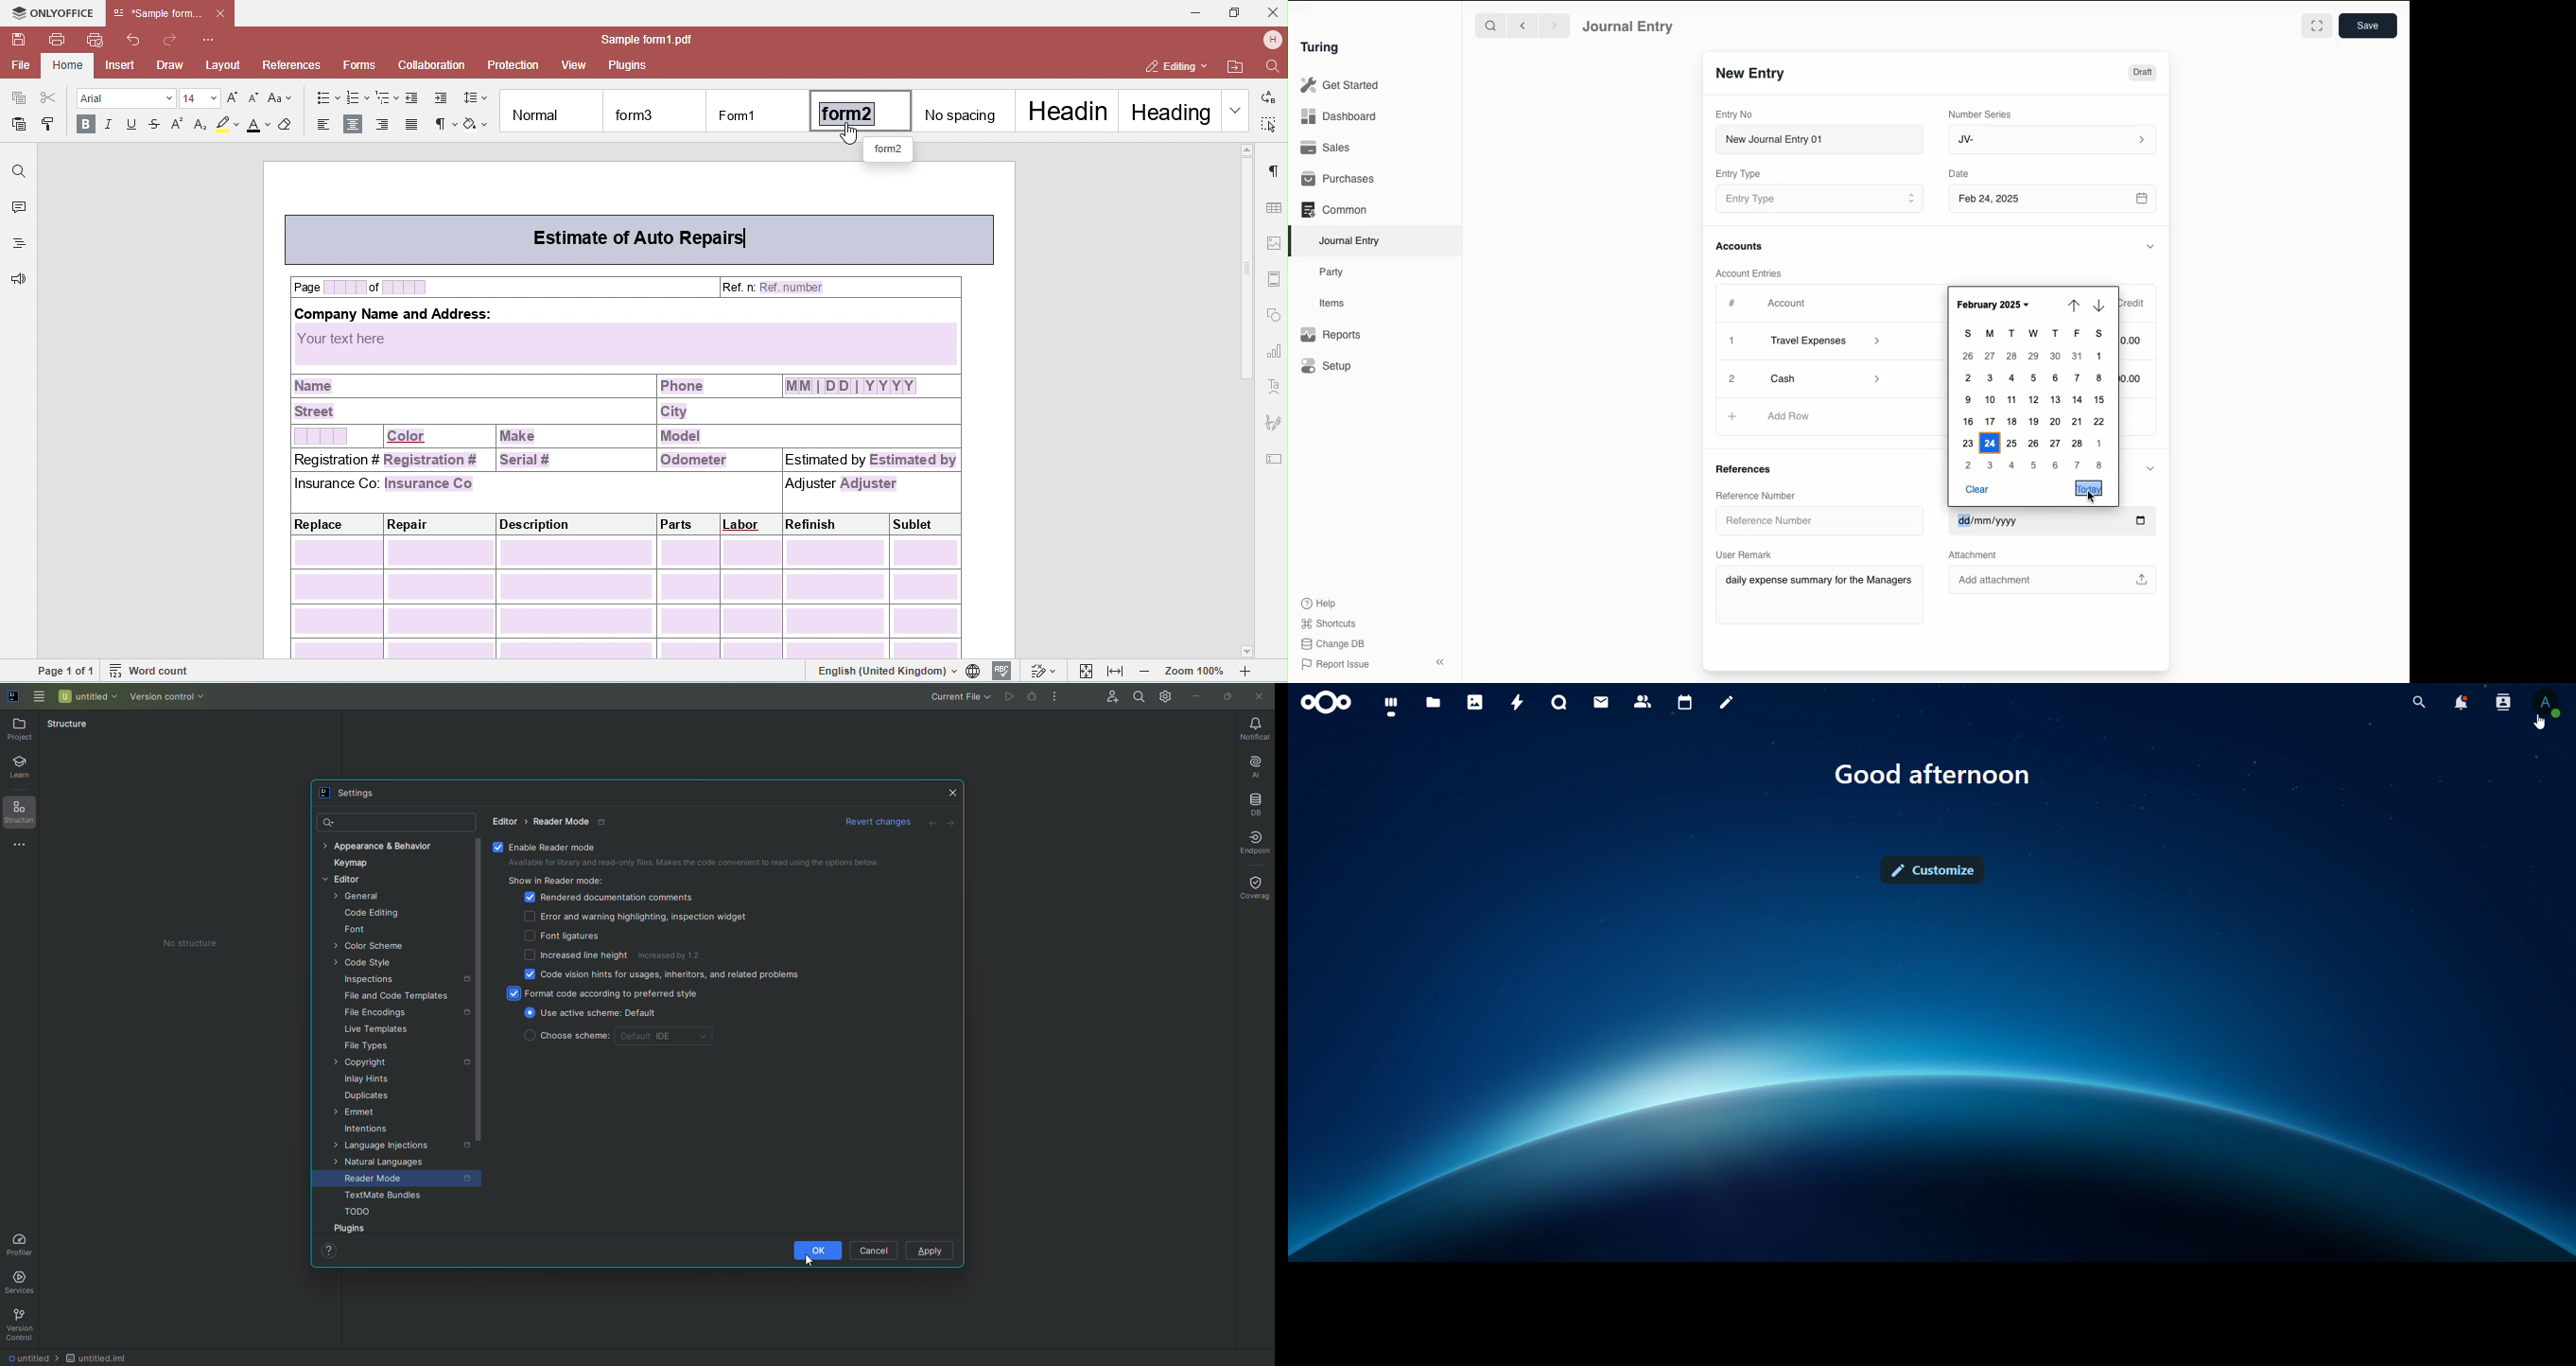 The image size is (2576, 1372). What do you see at coordinates (2099, 305) in the screenshot?
I see `Next` at bounding box center [2099, 305].